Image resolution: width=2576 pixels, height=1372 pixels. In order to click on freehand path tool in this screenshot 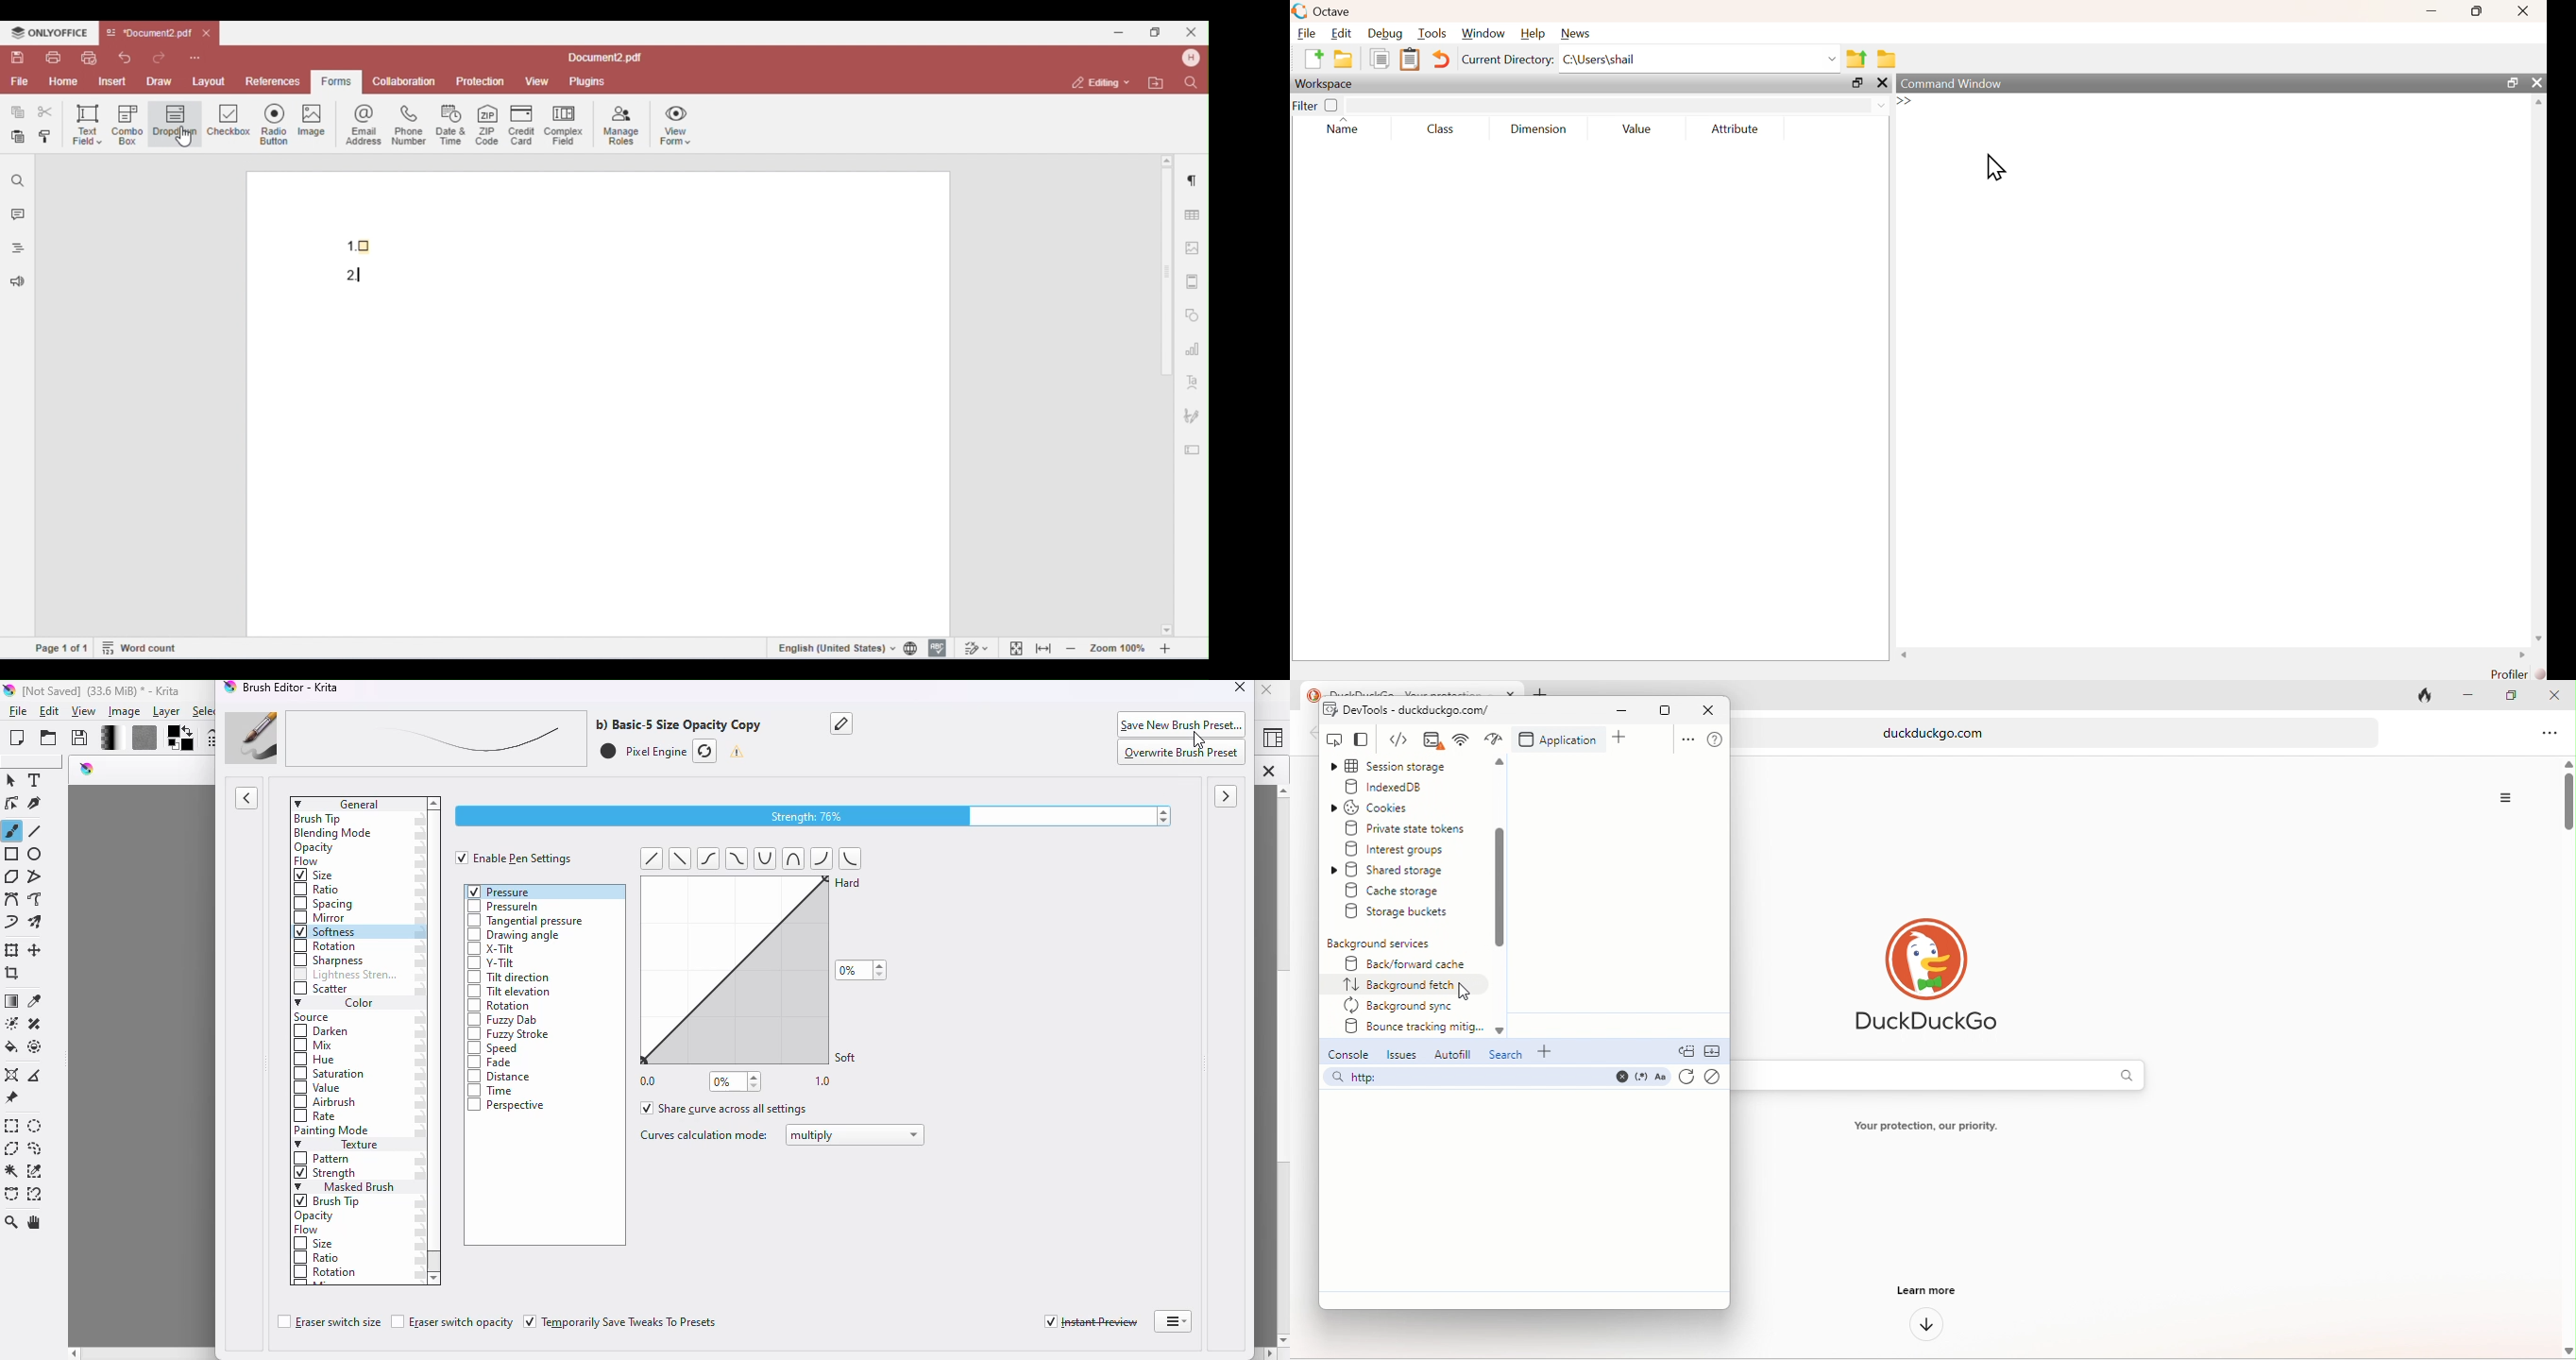, I will do `click(36, 899)`.